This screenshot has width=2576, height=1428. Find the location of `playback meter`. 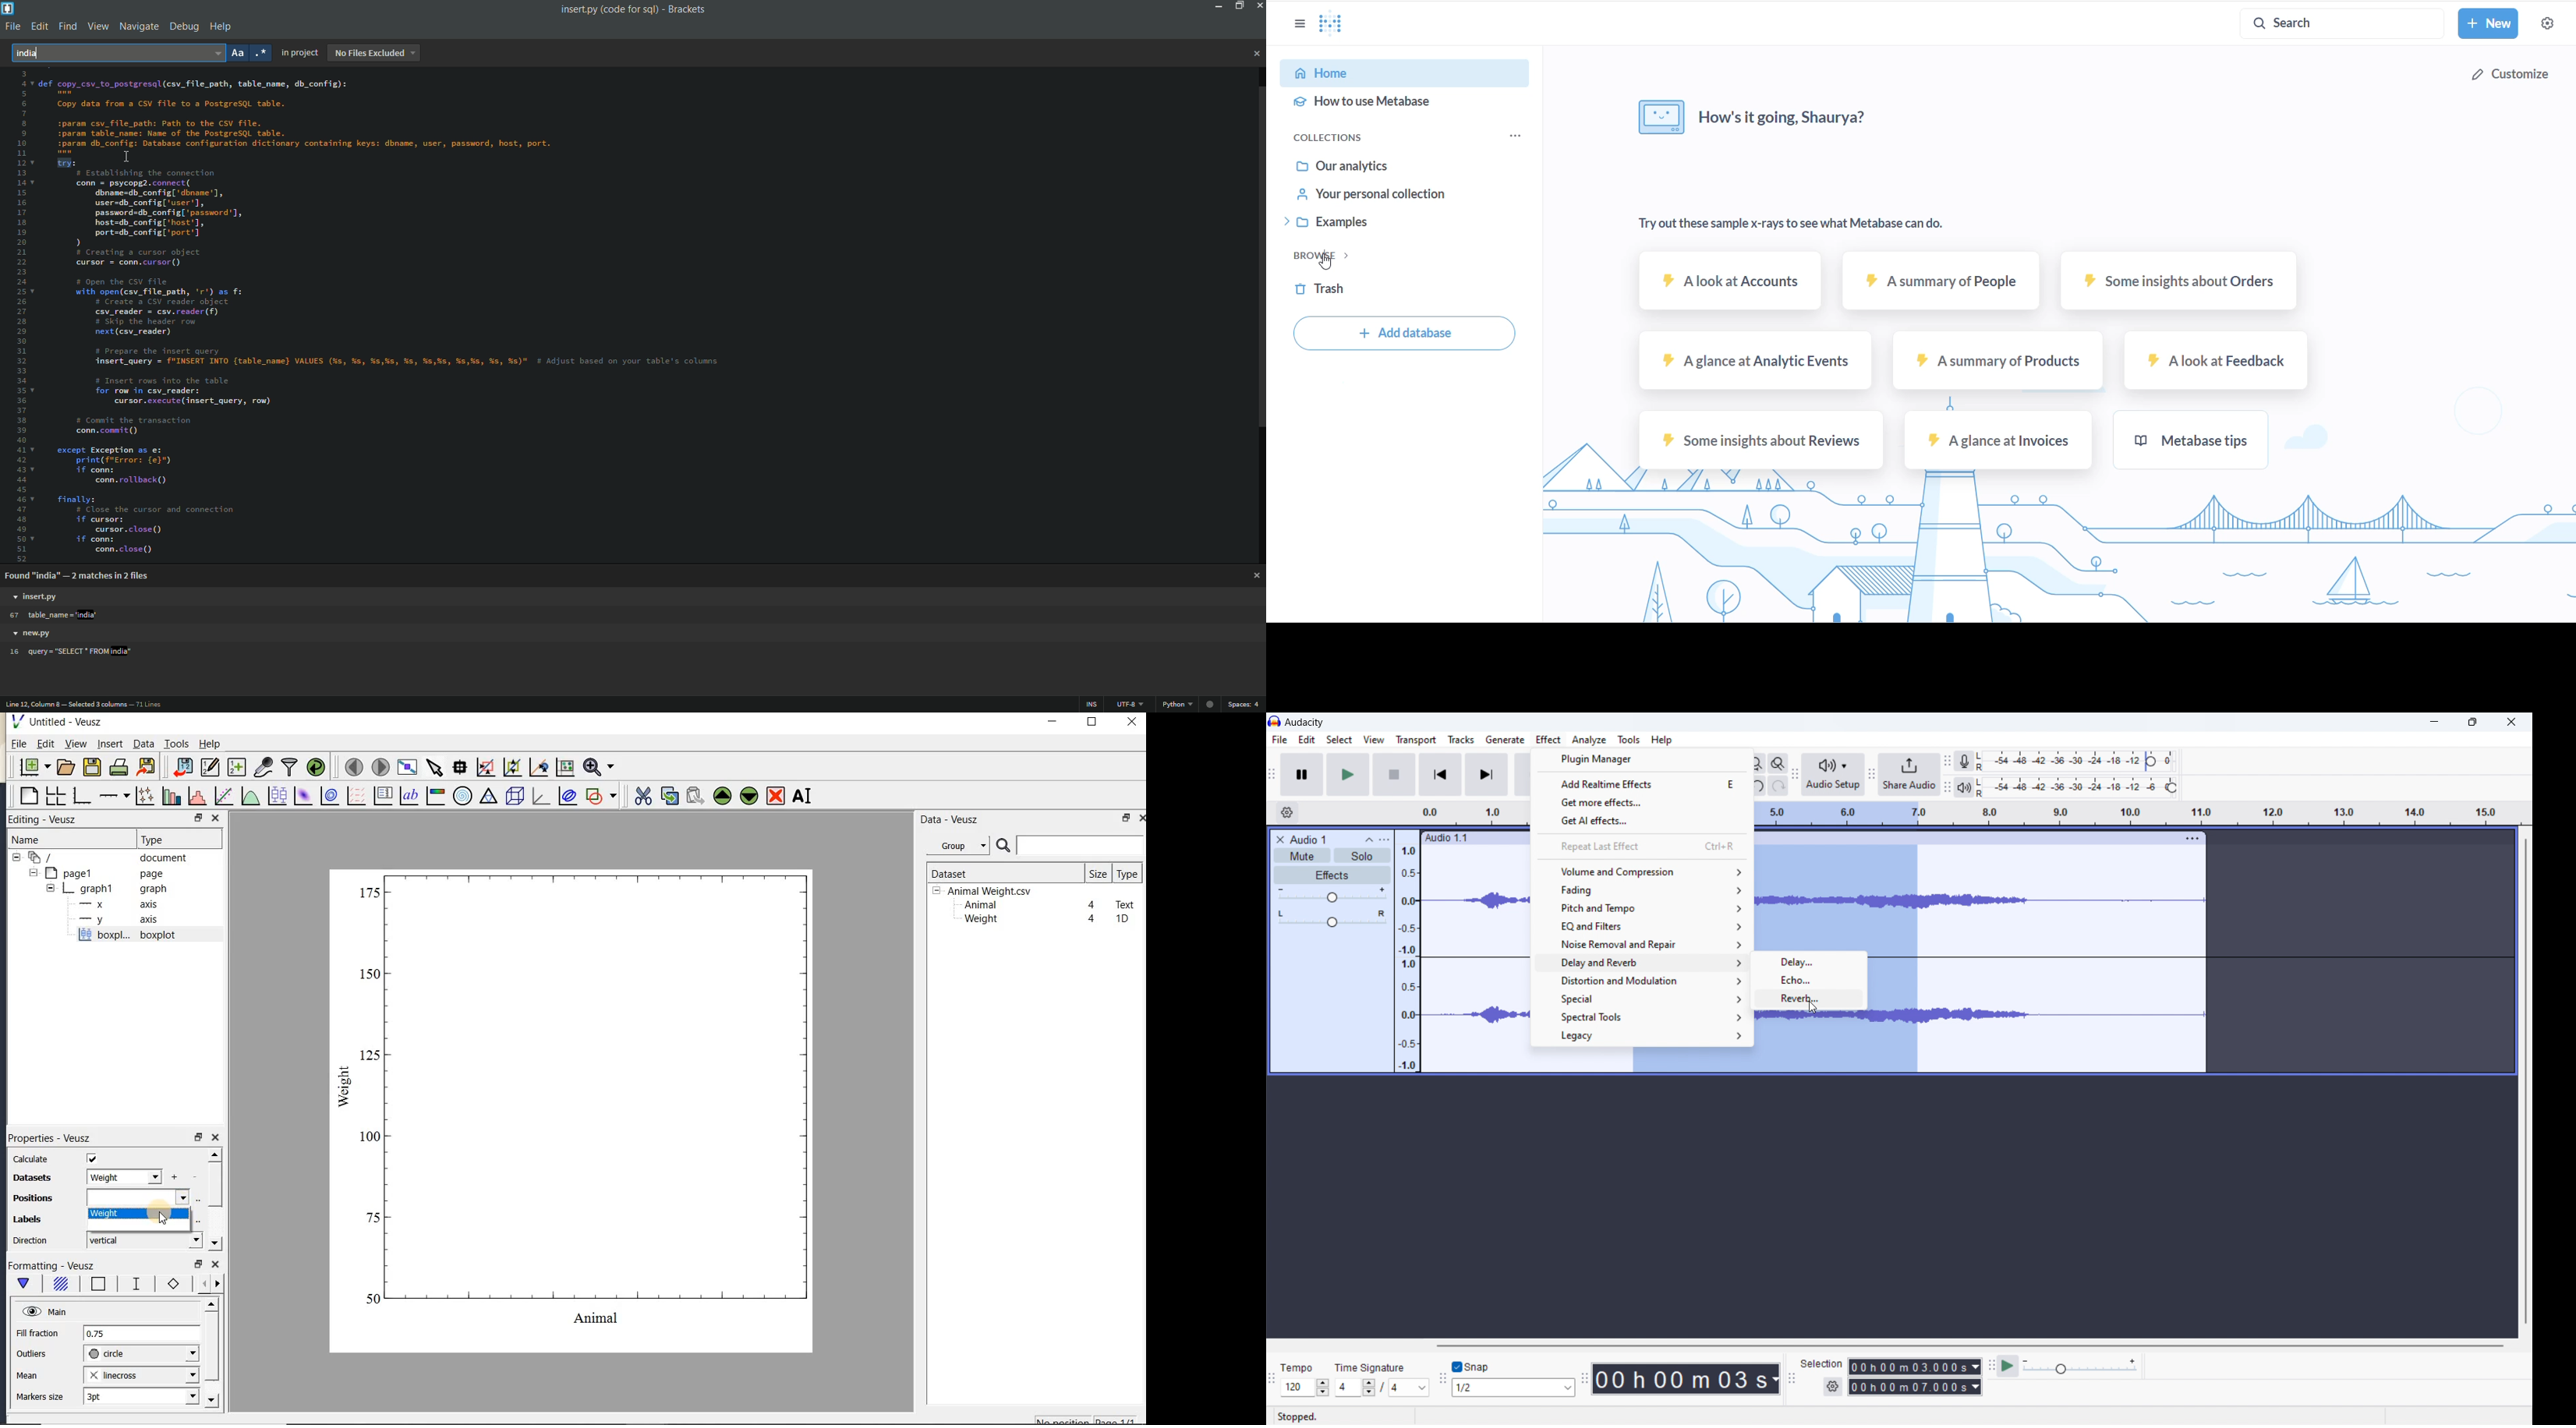

playback meter is located at coordinates (1966, 787).